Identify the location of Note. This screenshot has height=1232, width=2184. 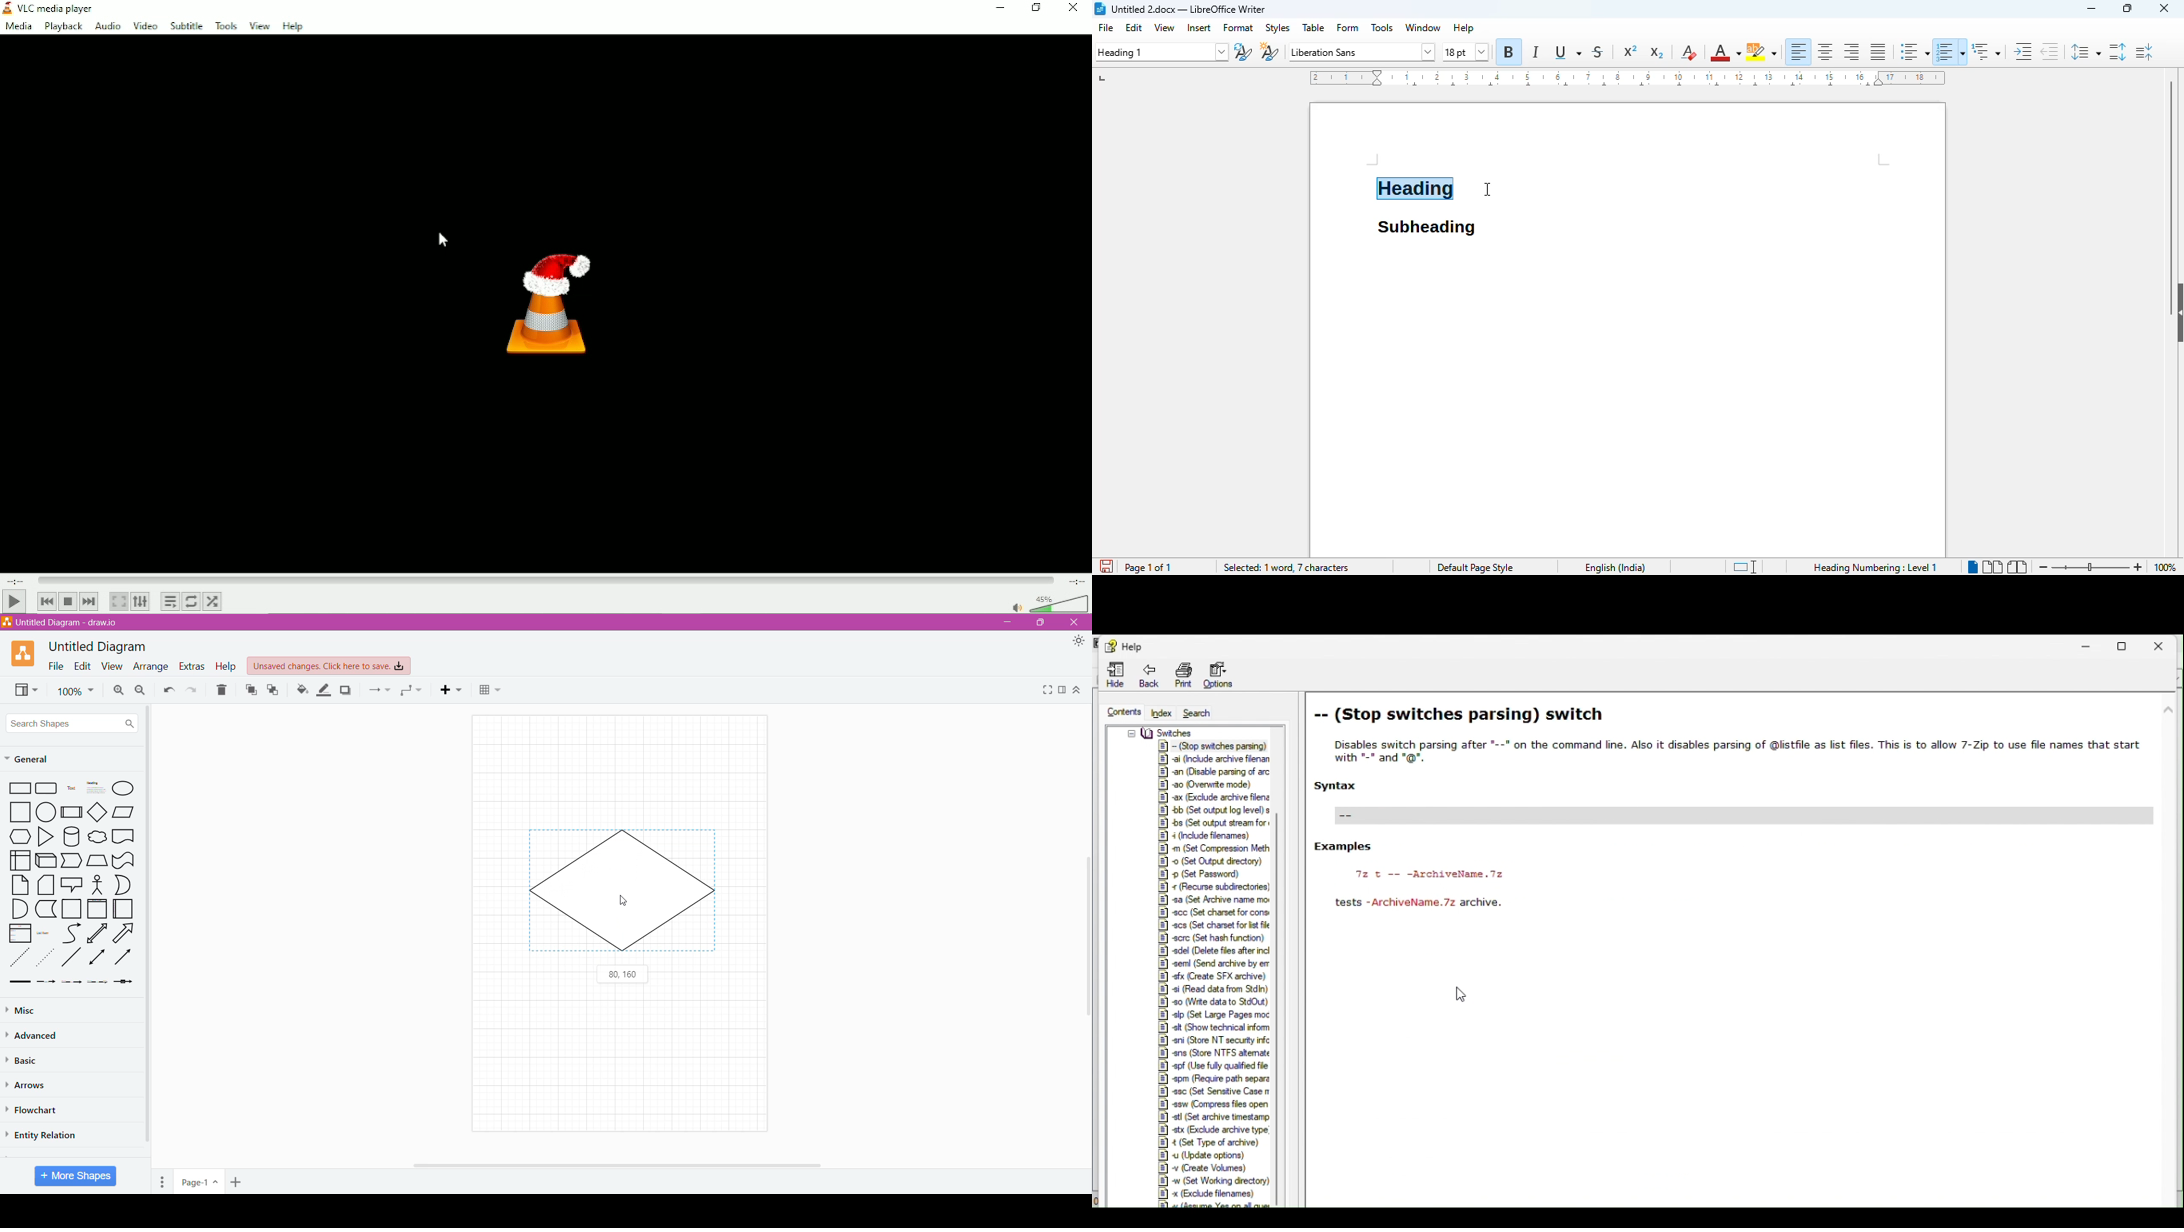
(20, 885).